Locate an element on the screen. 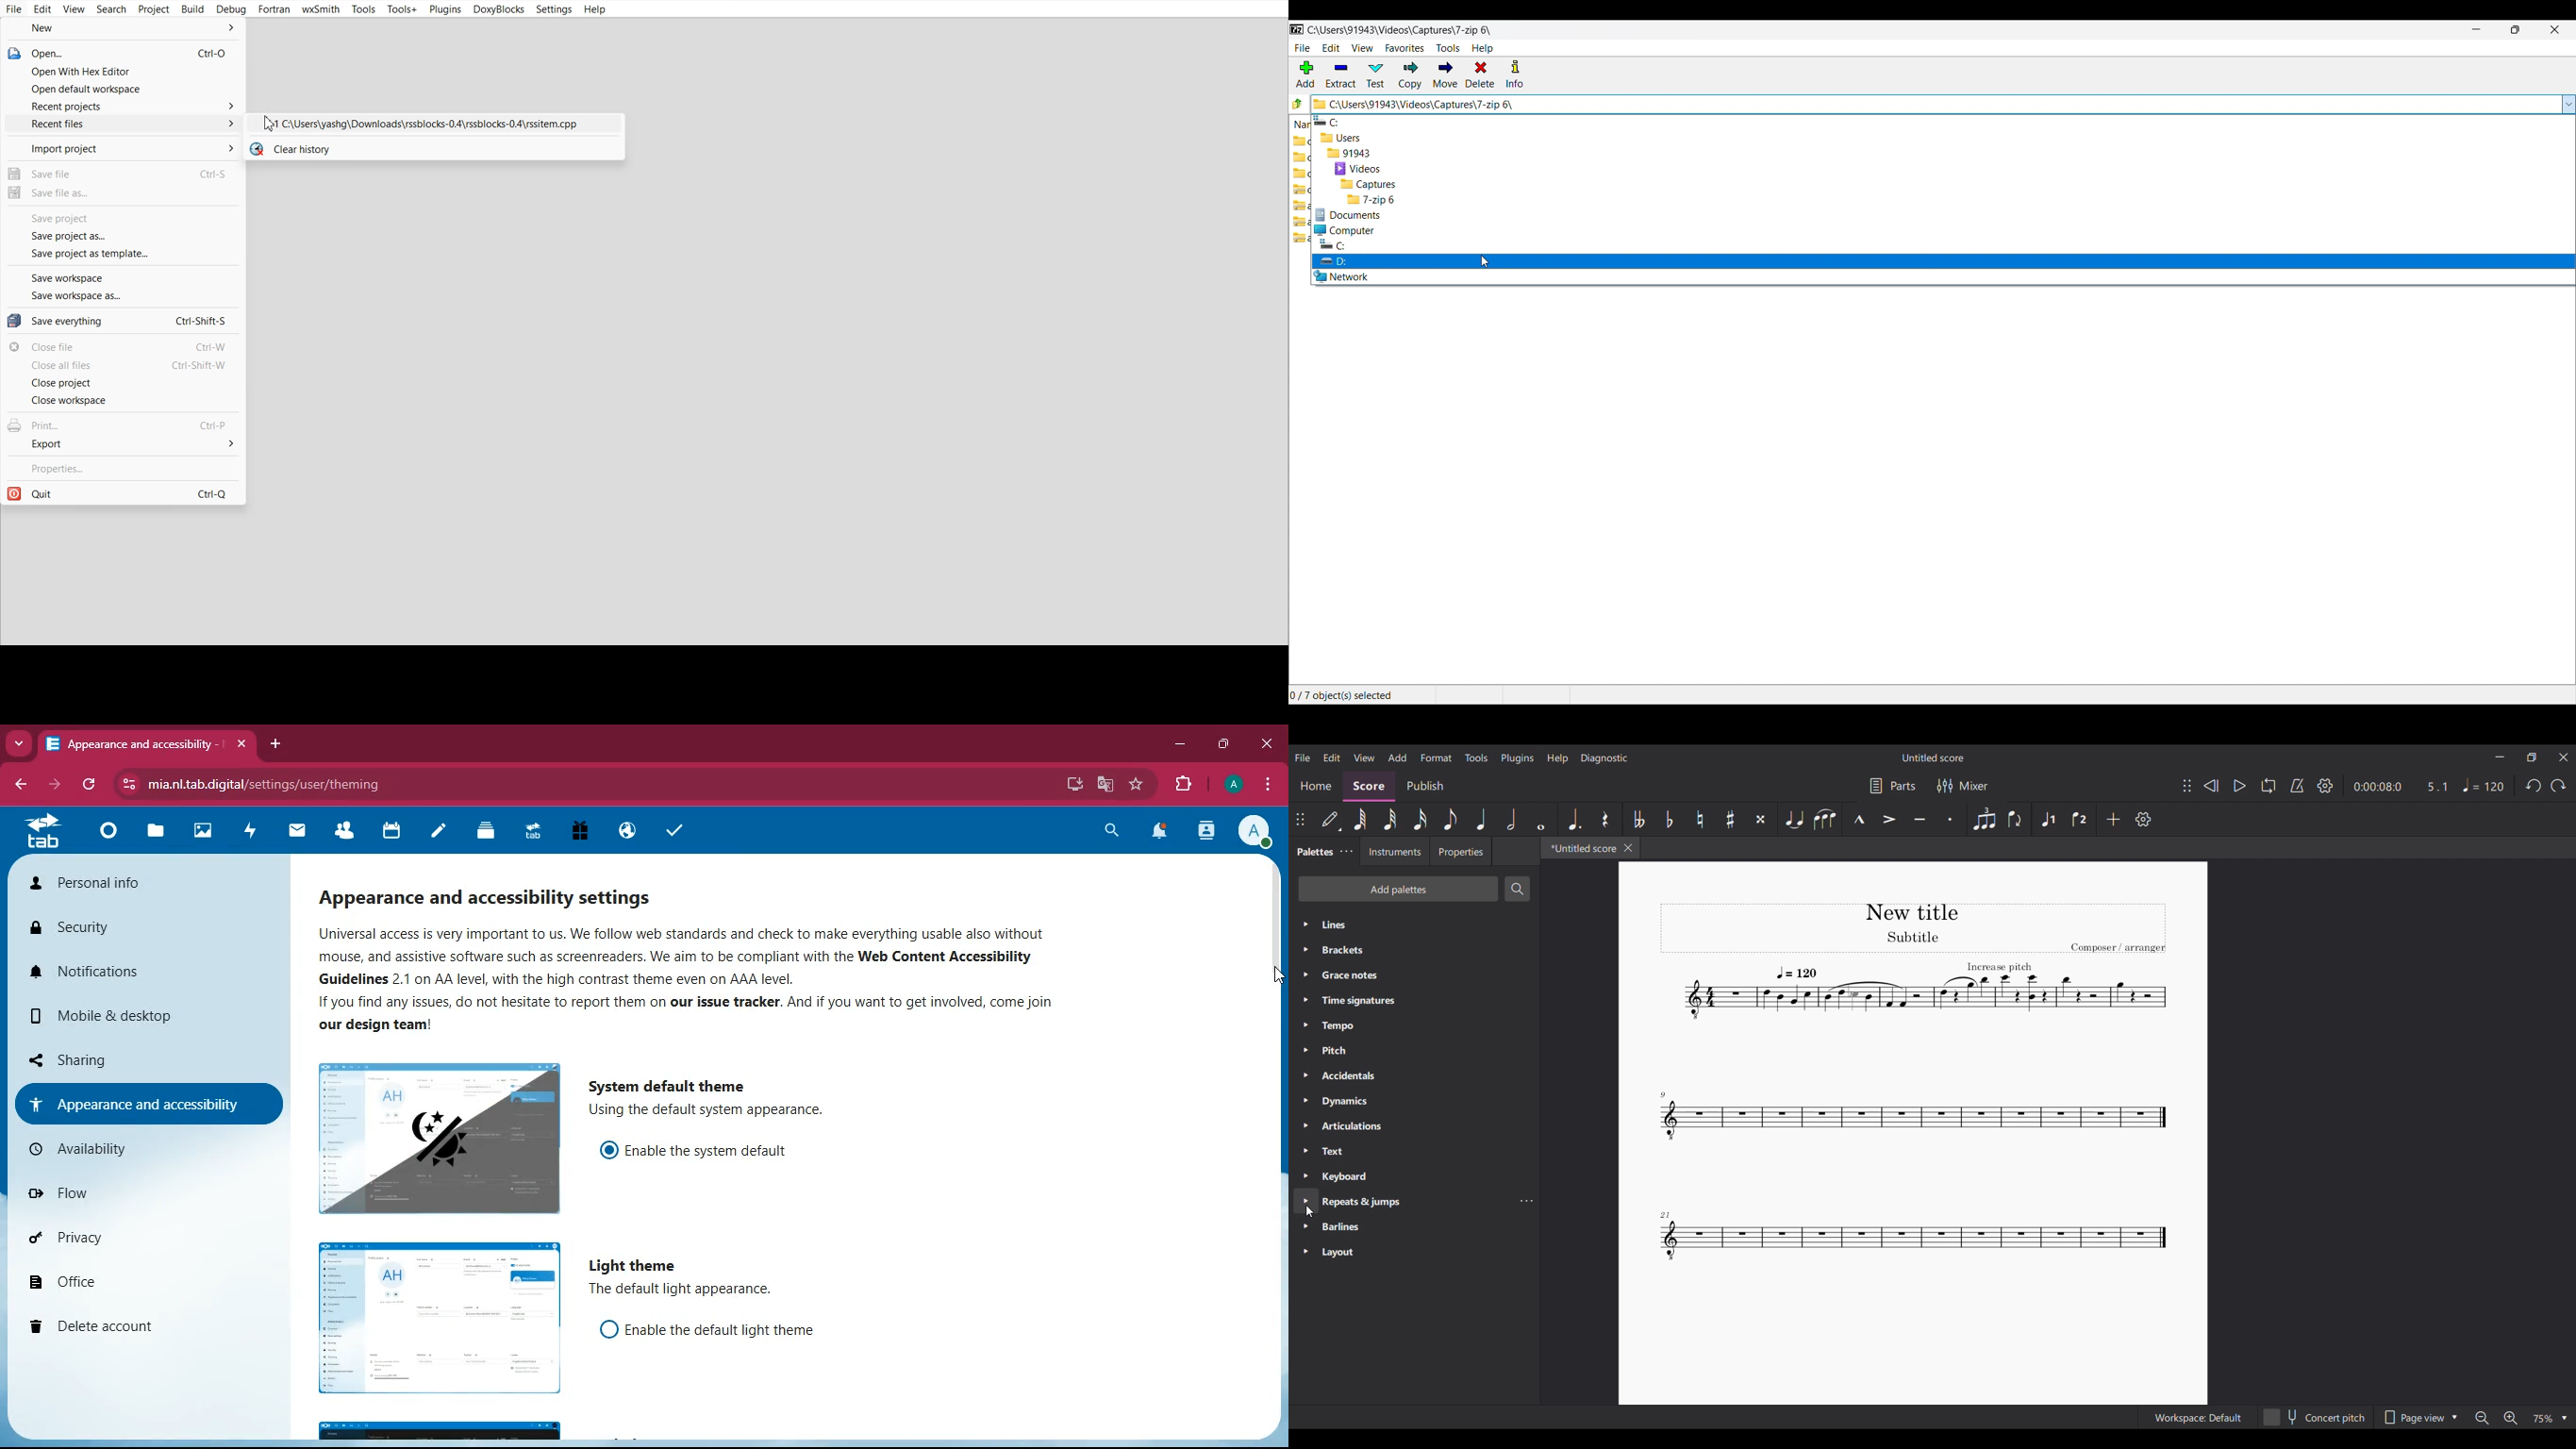 The height and width of the screenshot is (1456, 2576). system default is located at coordinates (665, 1082).